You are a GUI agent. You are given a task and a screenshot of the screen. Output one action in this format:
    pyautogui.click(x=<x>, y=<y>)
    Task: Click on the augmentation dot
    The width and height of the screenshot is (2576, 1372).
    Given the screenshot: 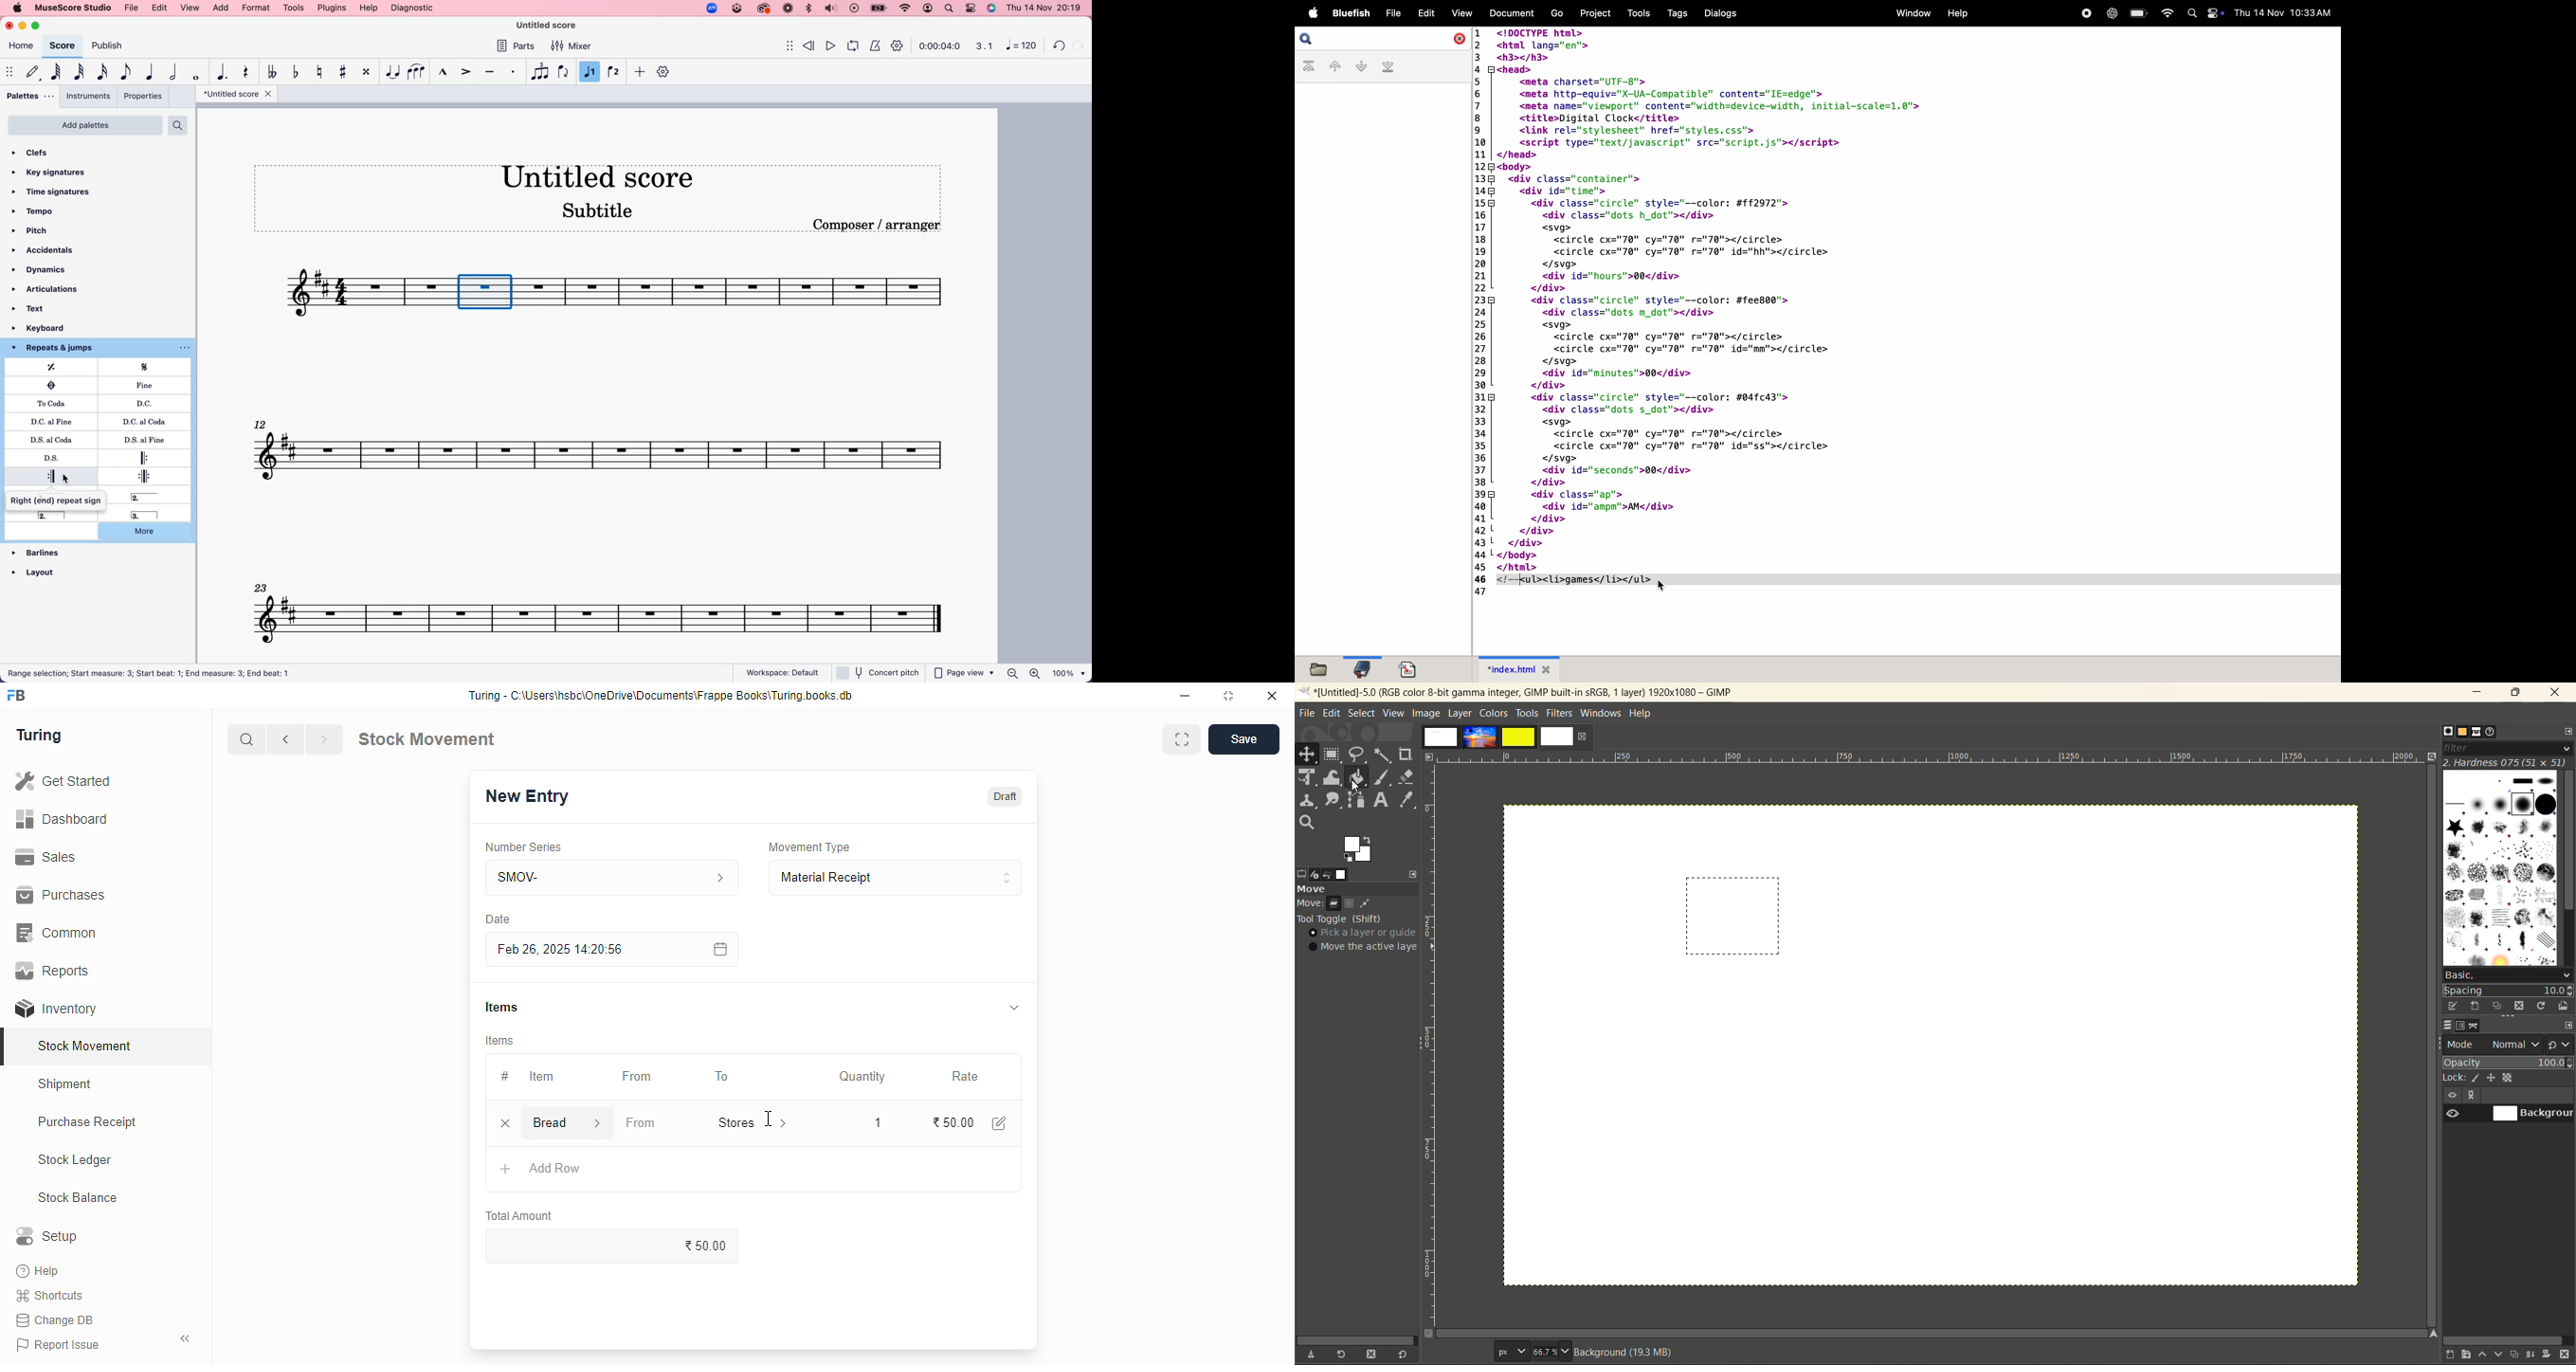 What is the action you would take?
    pyautogui.click(x=224, y=71)
    